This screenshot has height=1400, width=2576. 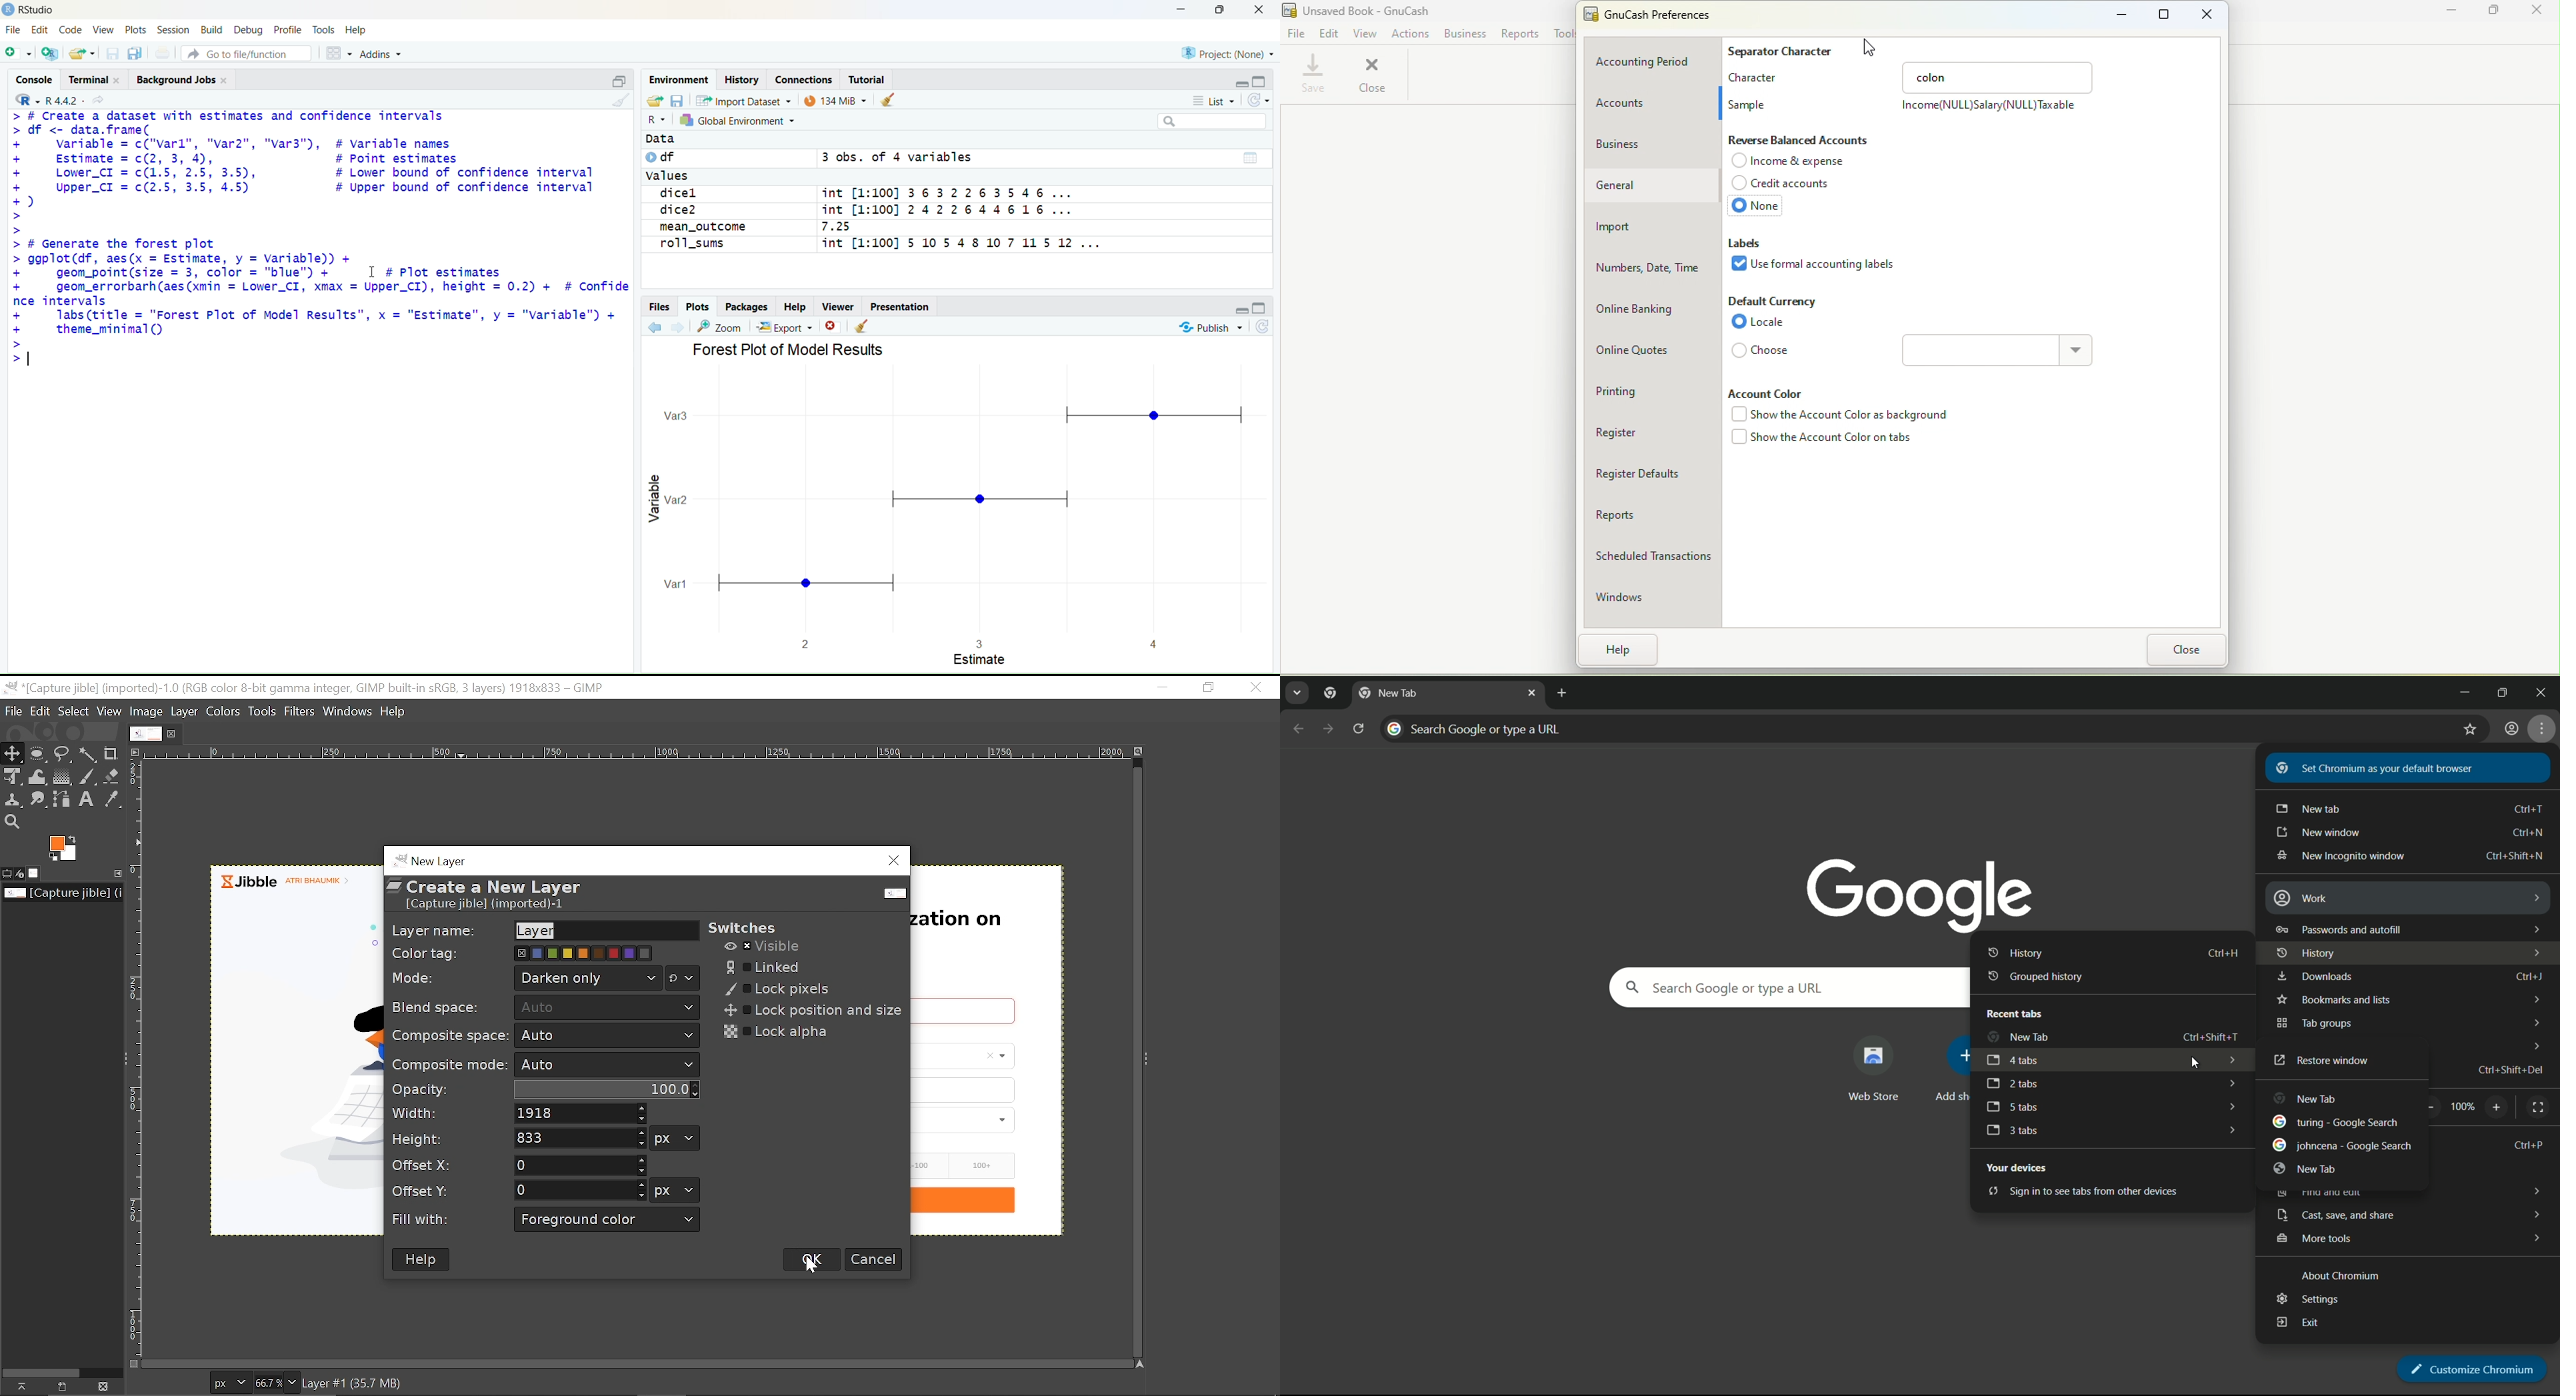 I want to click on Data, so click(x=659, y=139).